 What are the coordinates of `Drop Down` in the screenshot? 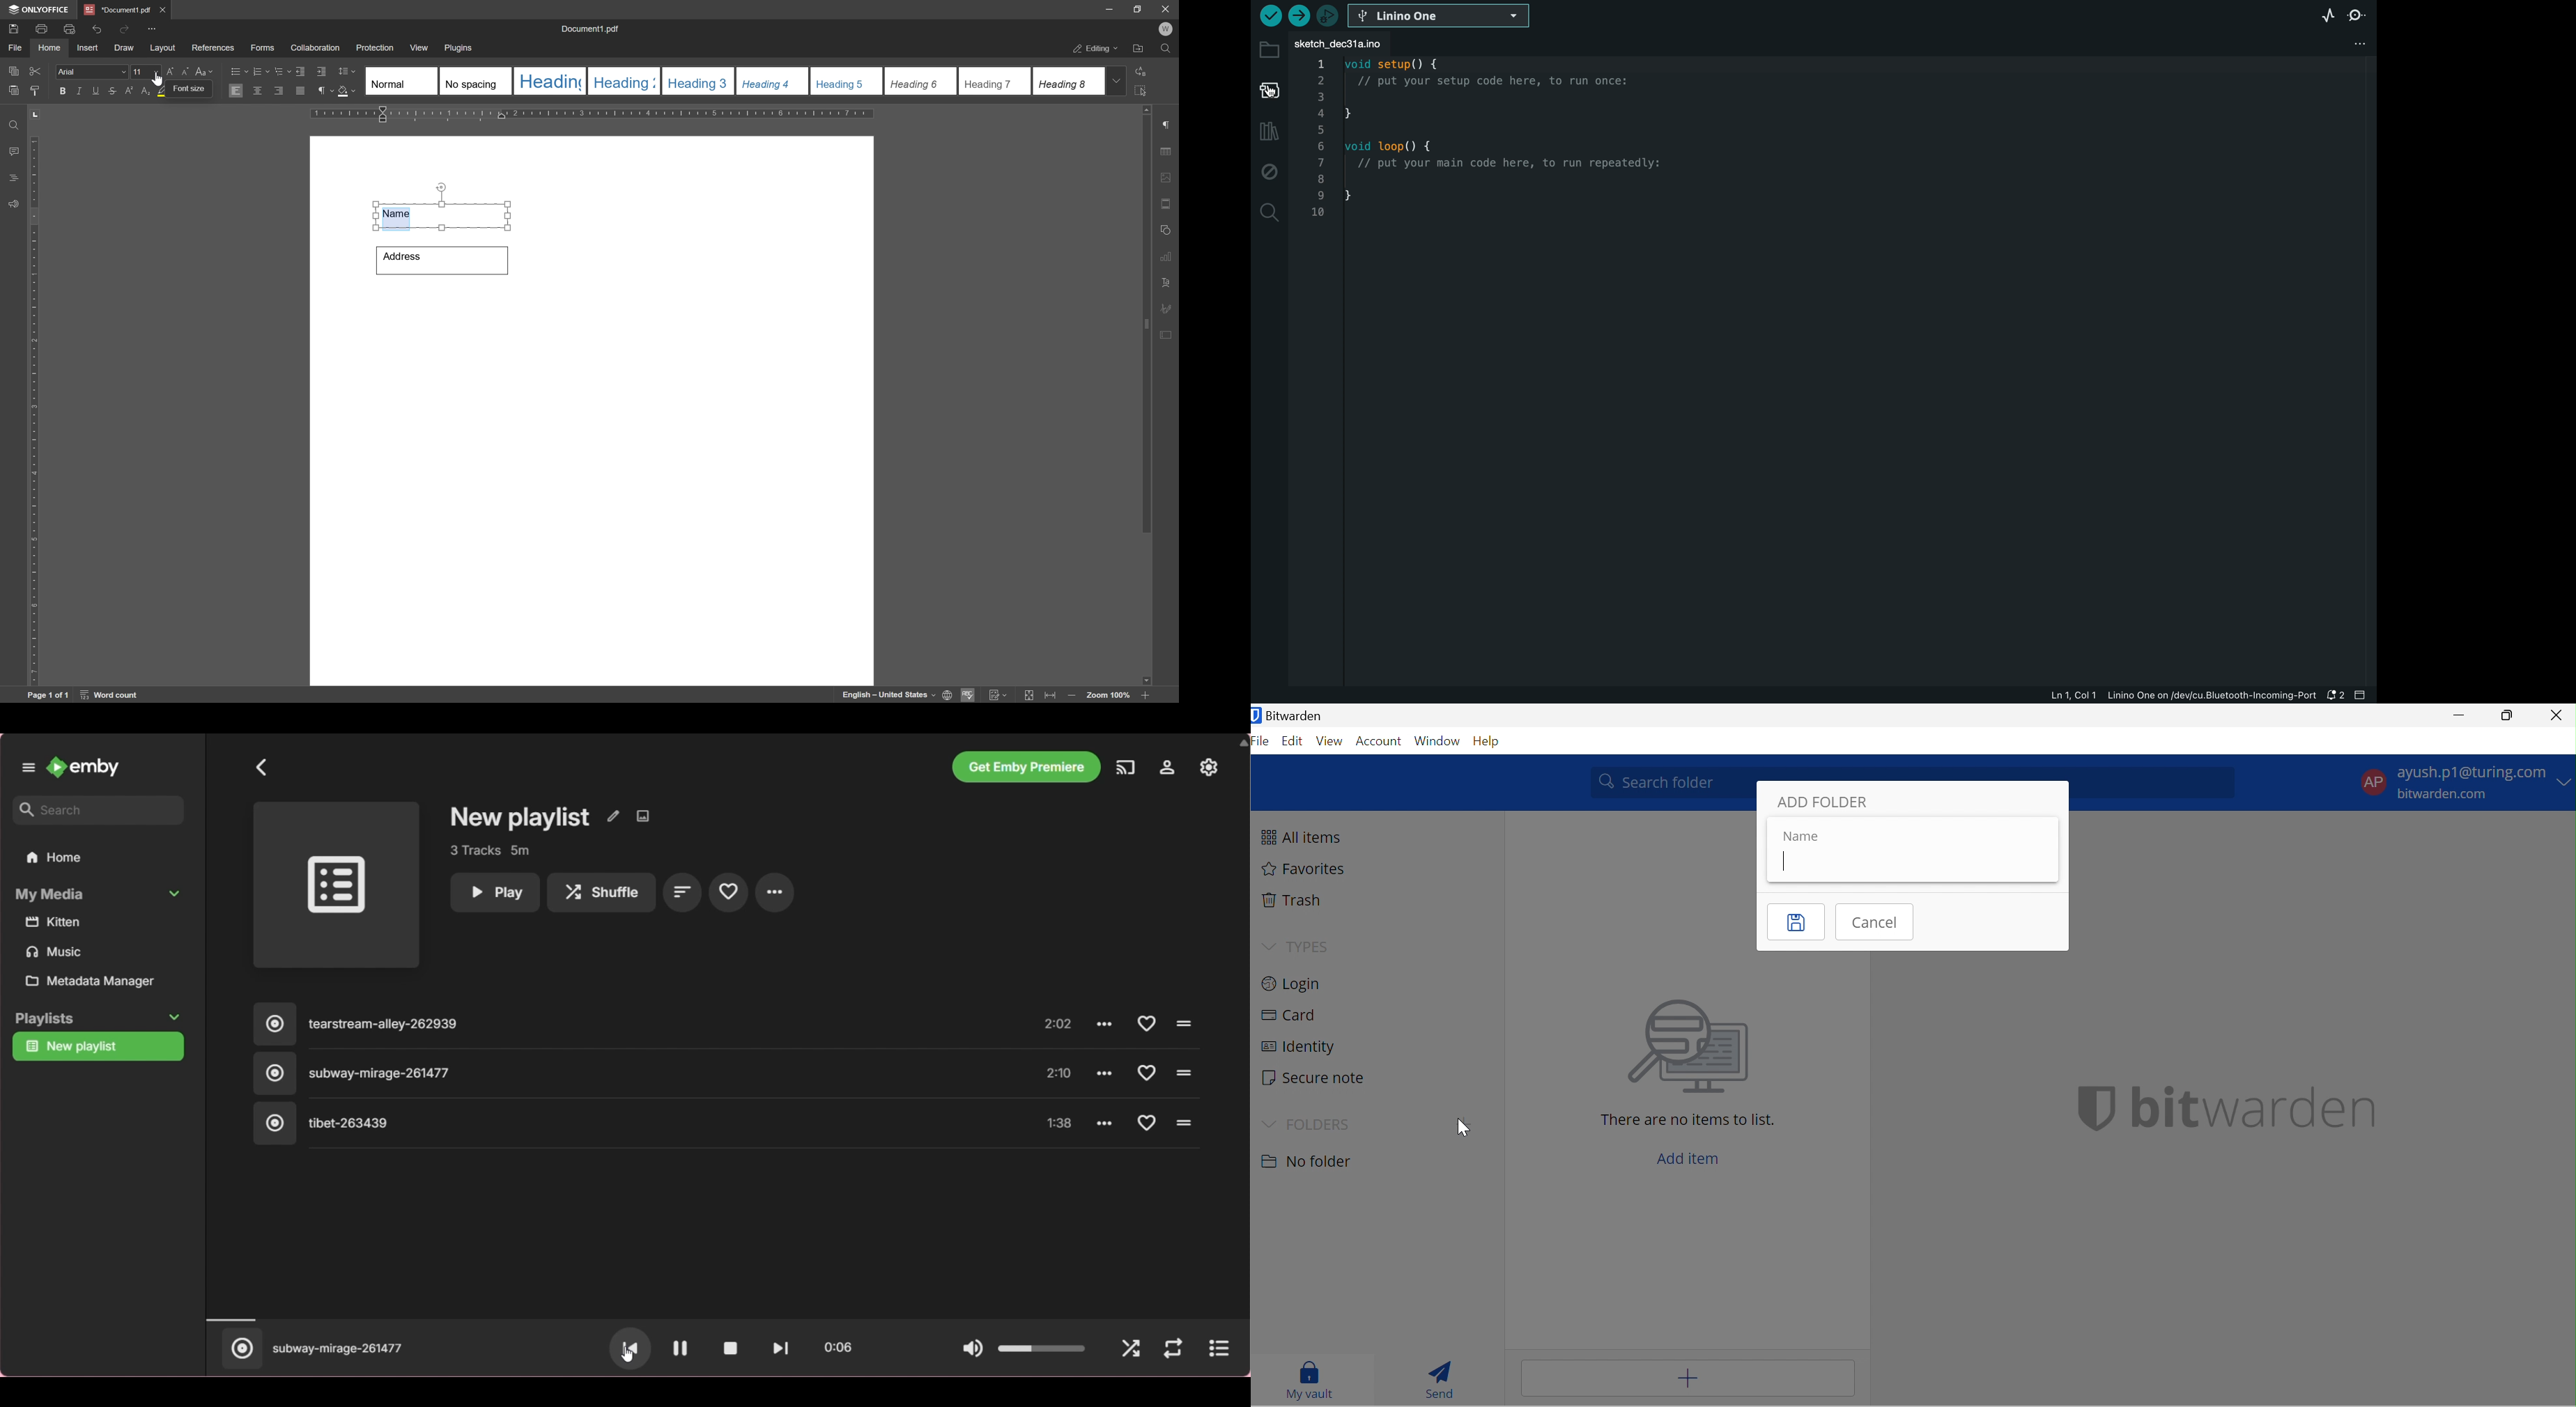 It's located at (1267, 1123).